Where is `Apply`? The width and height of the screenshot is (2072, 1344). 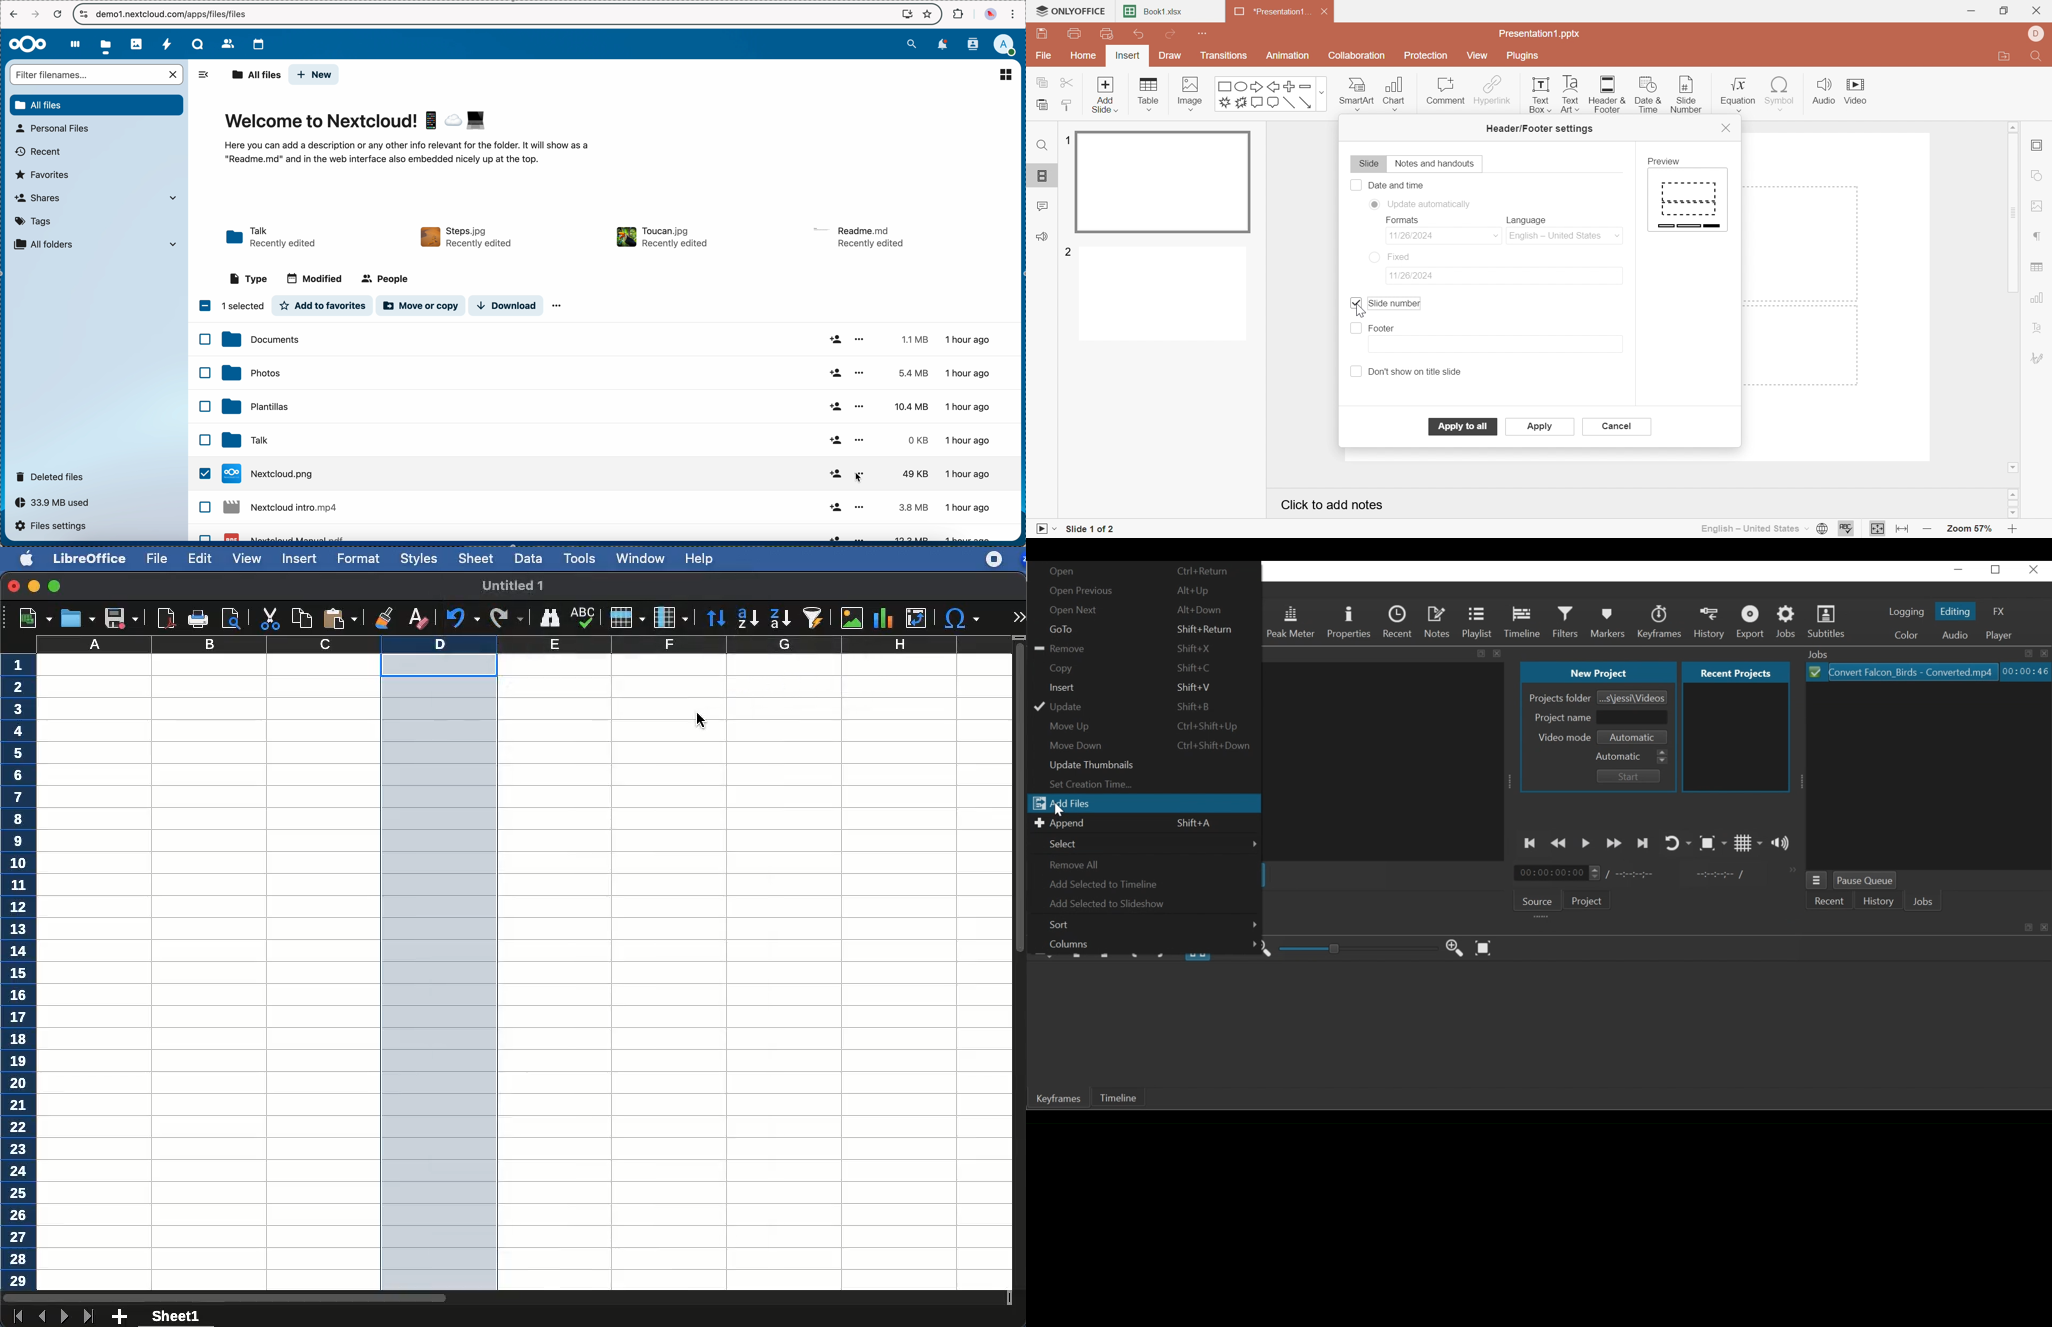
Apply is located at coordinates (1541, 428).